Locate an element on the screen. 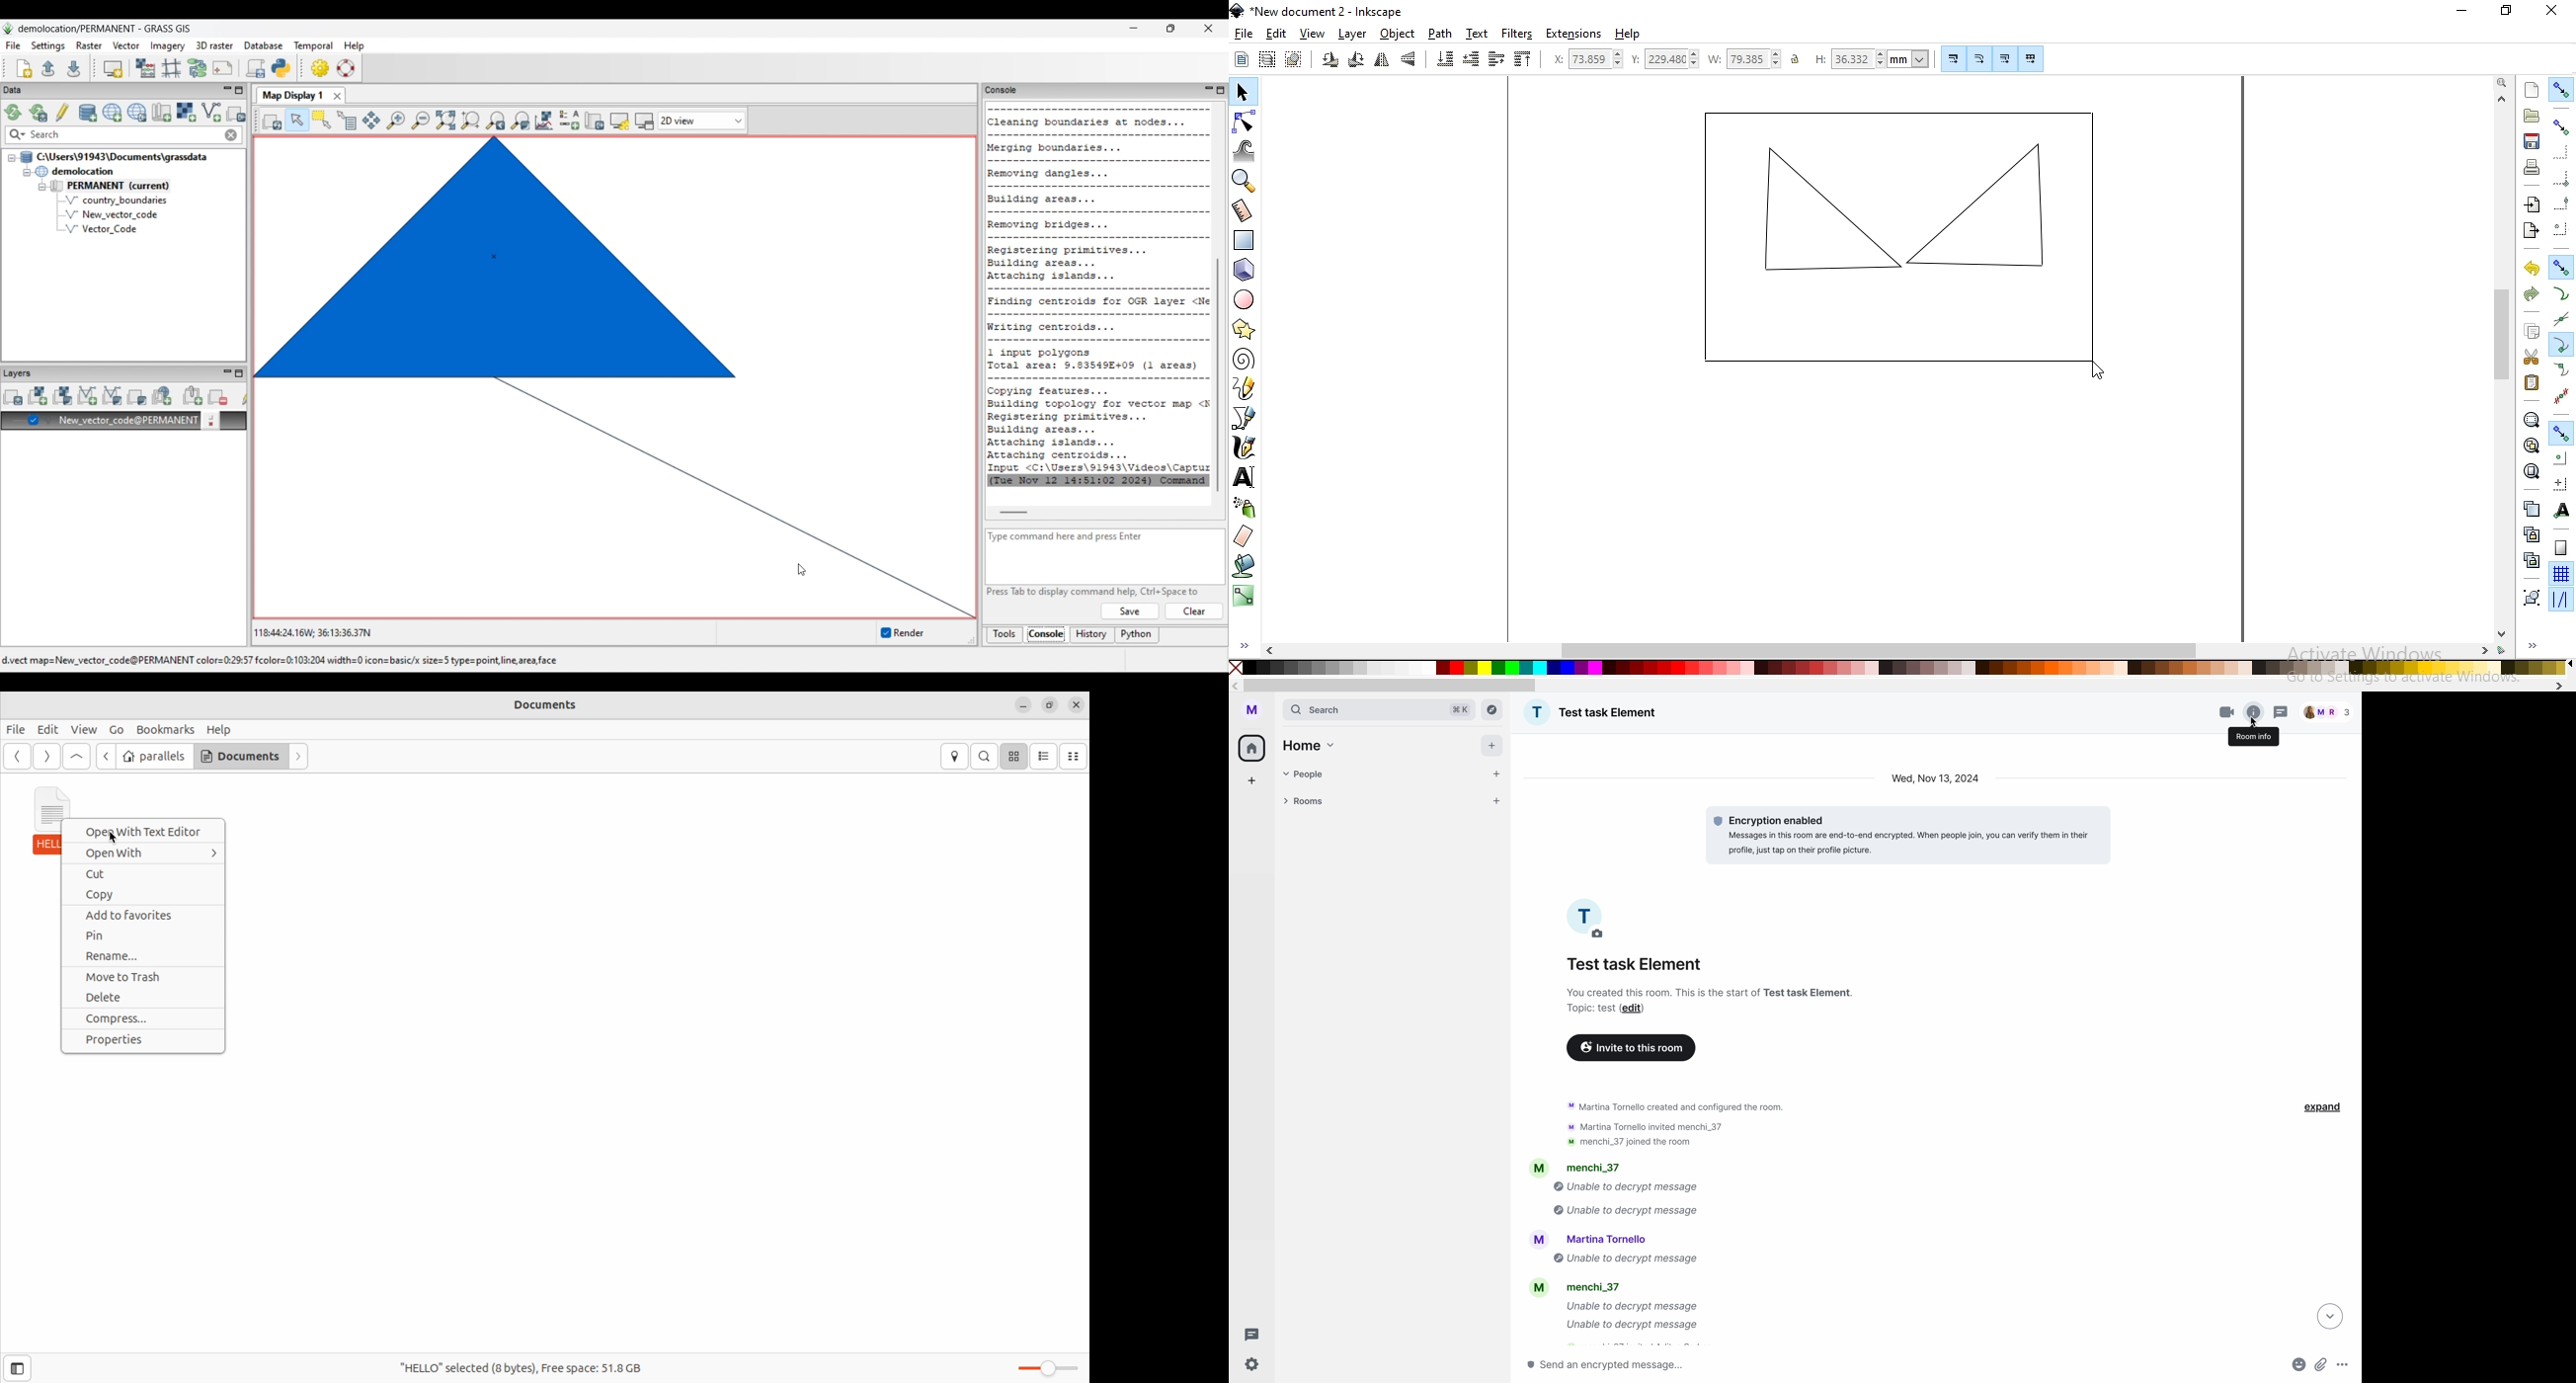  spray objects by sculpting or painting is located at coordinates (1246, 509).